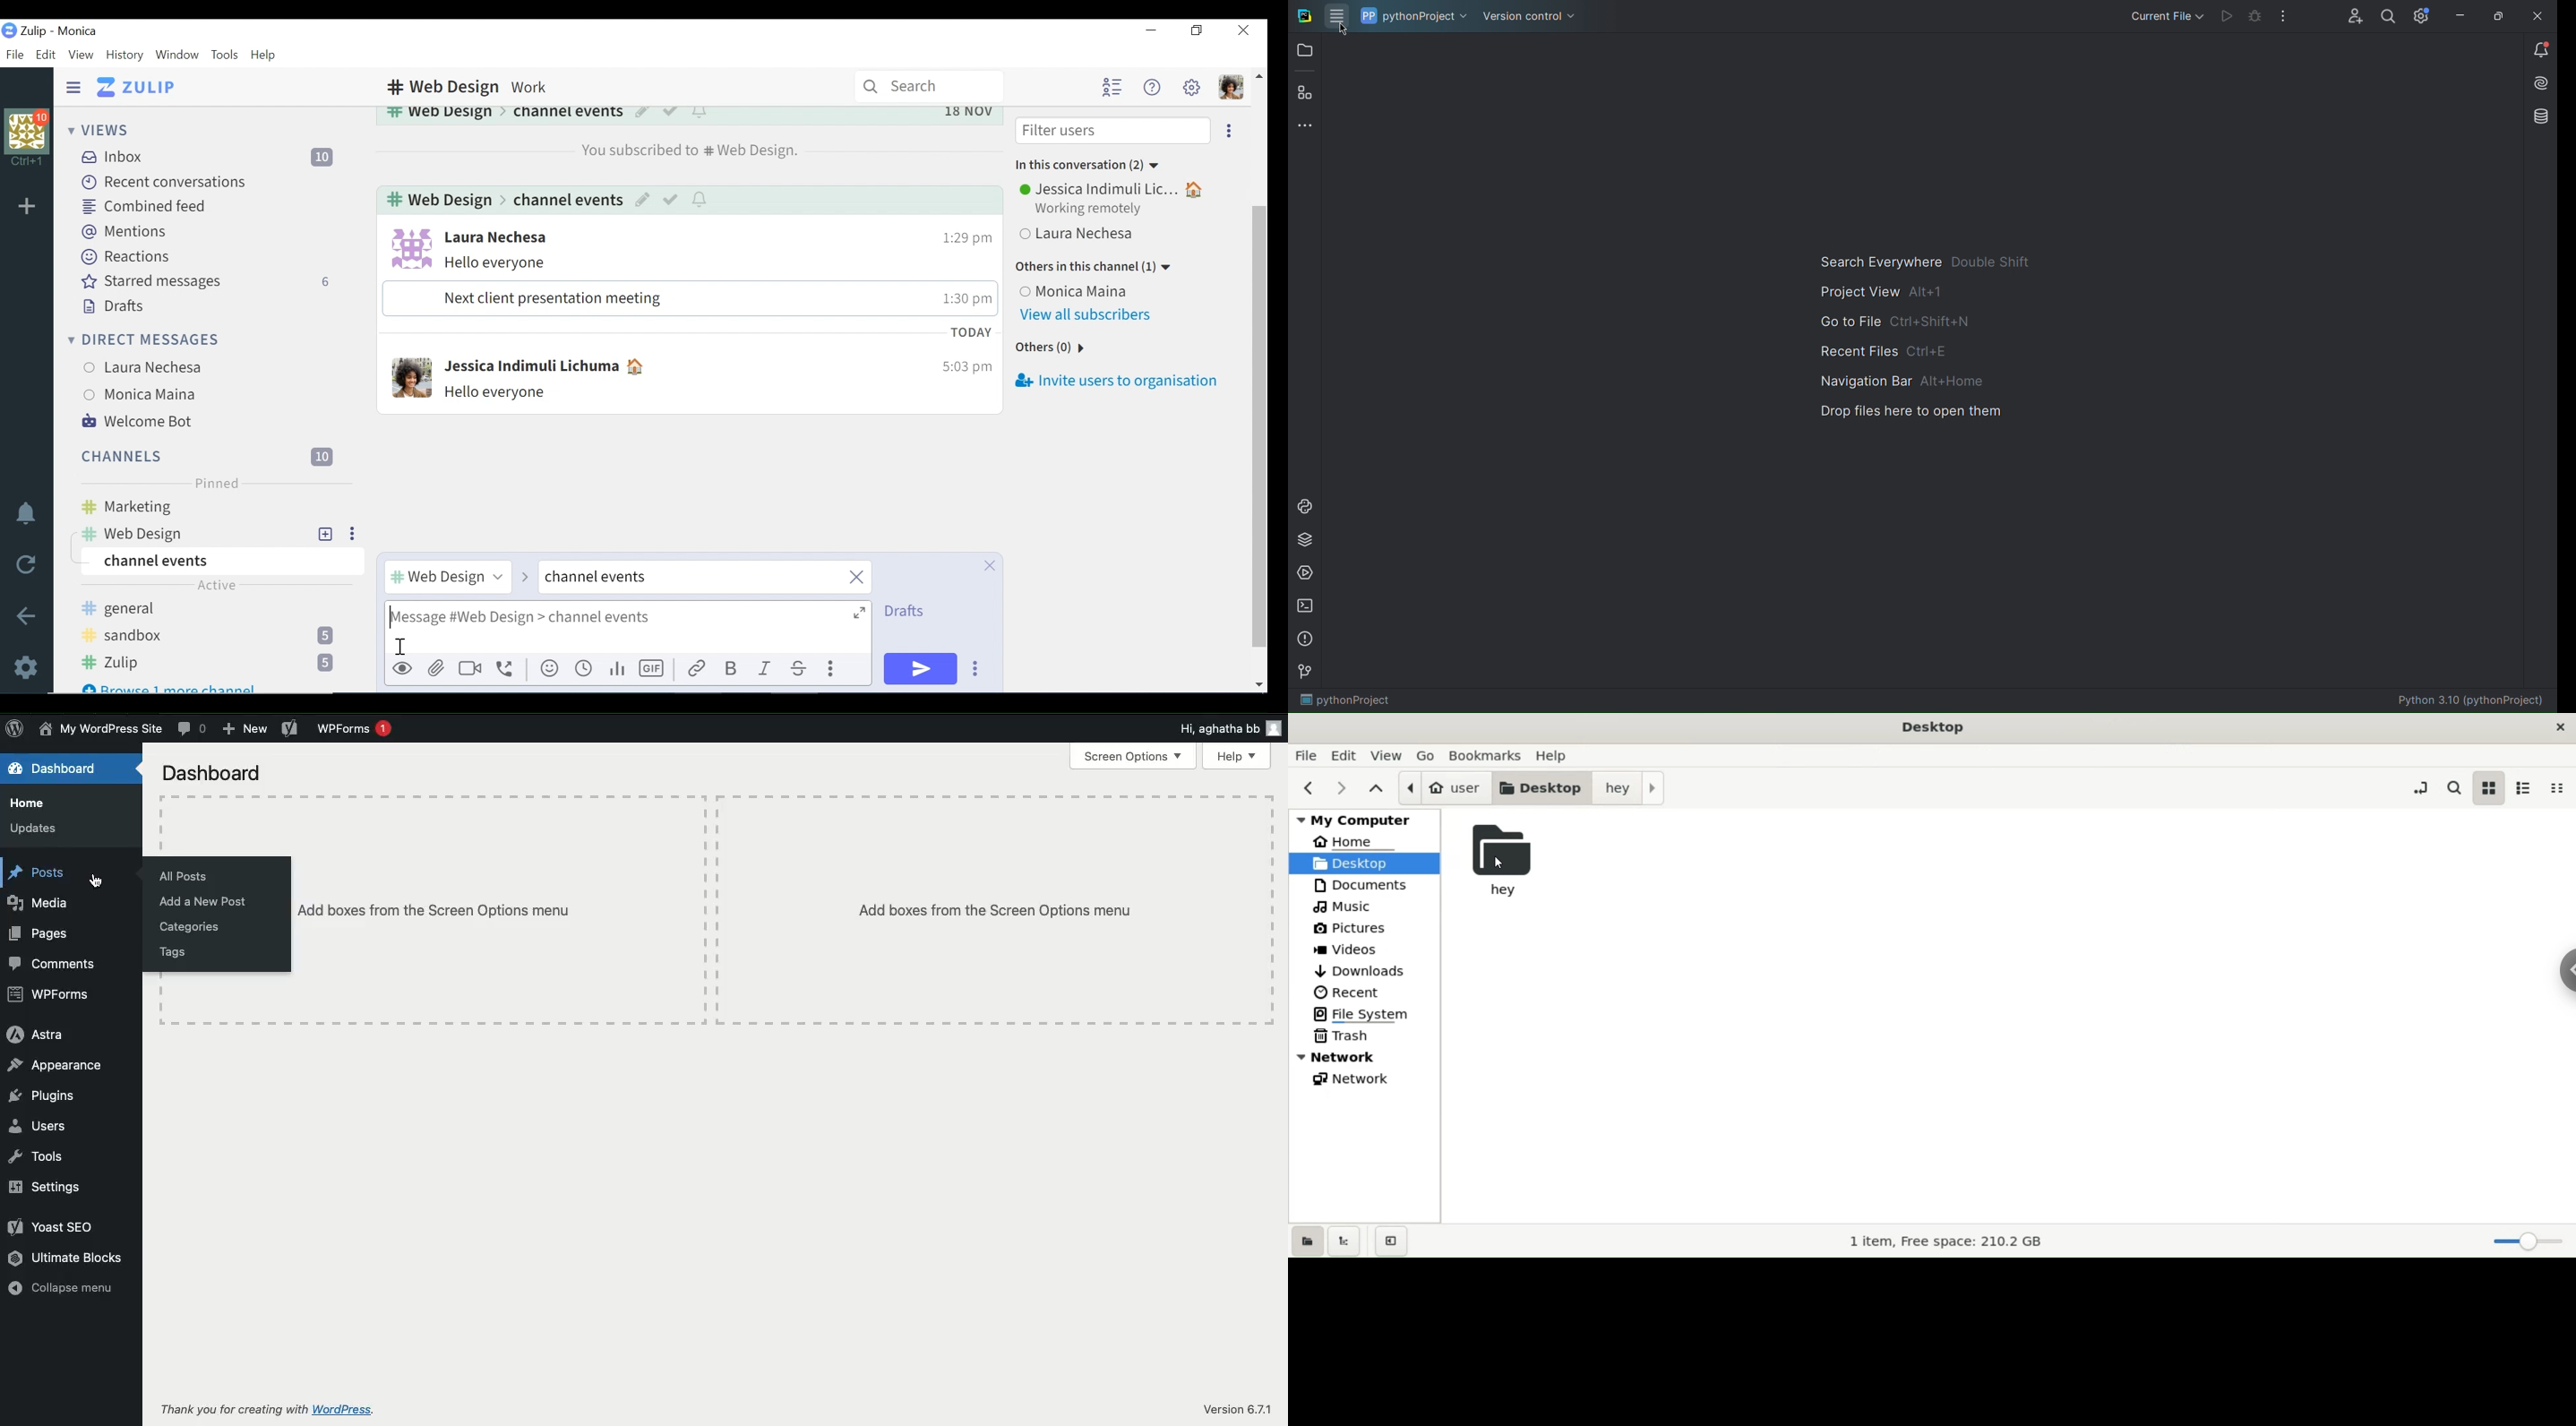  Describe the element at coordinates (908, 611) in the screenshot. I see `Drafts` at that location.